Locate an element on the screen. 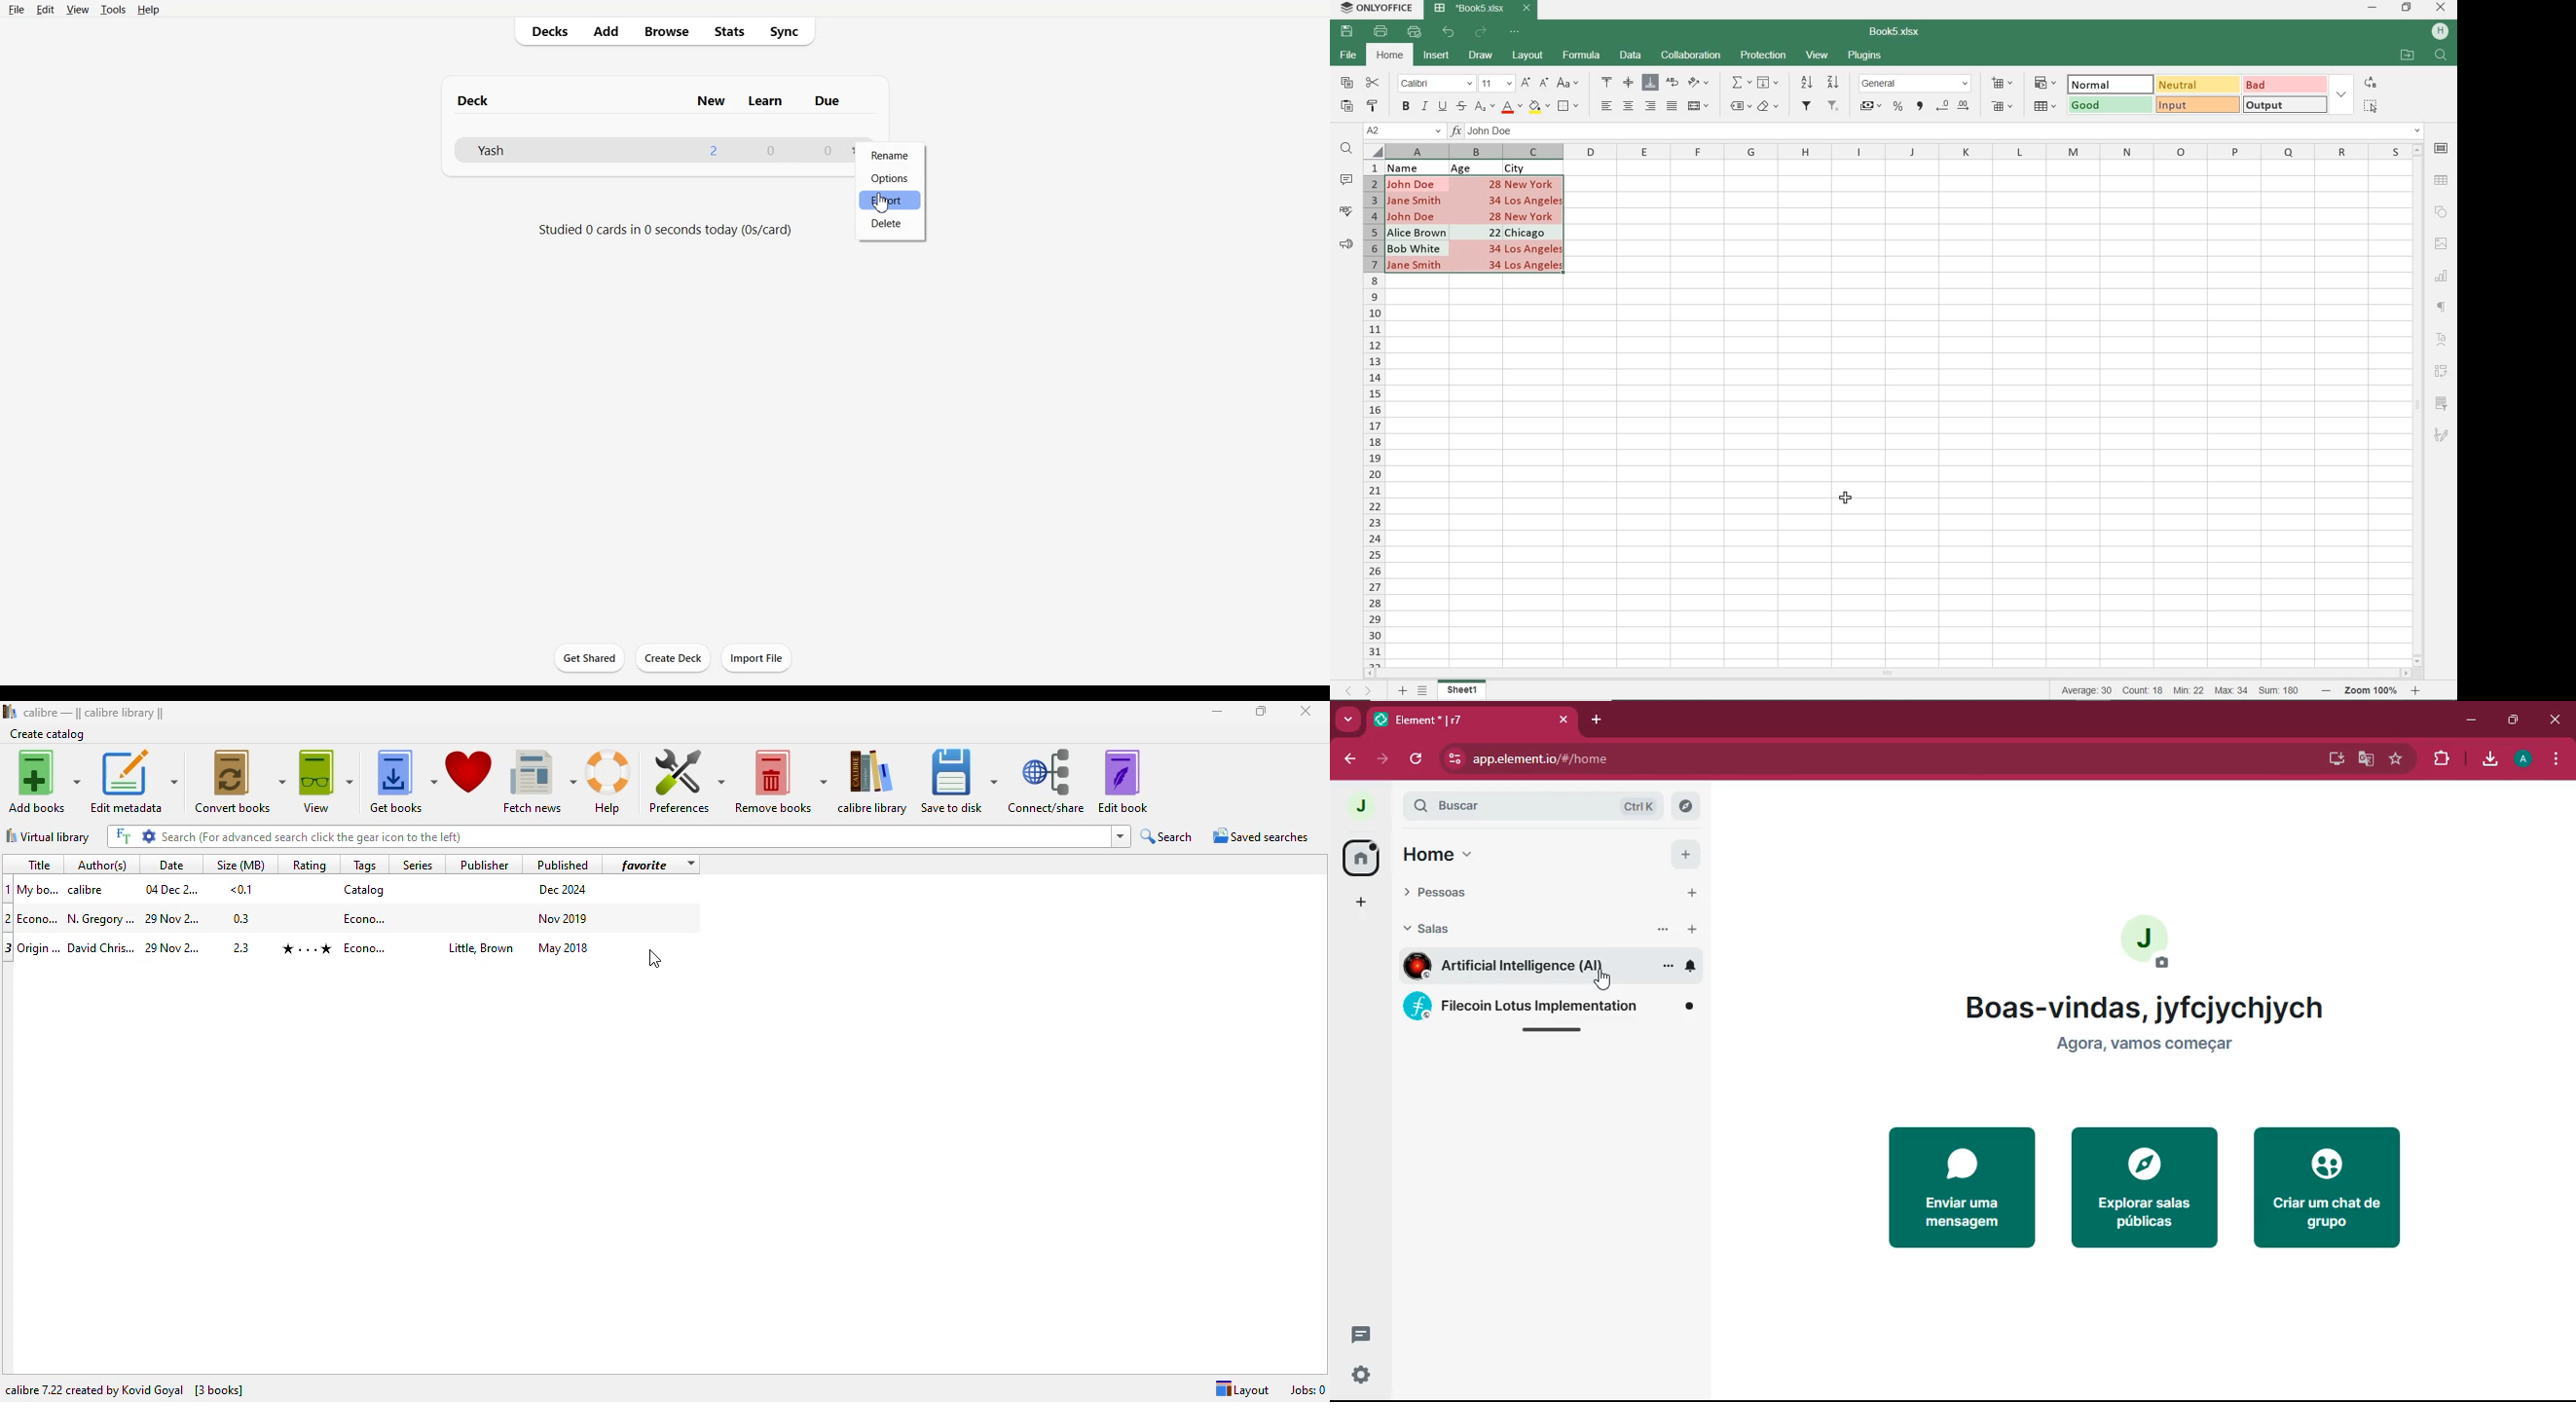  SHAPE is located at coordinates (2441, 212).